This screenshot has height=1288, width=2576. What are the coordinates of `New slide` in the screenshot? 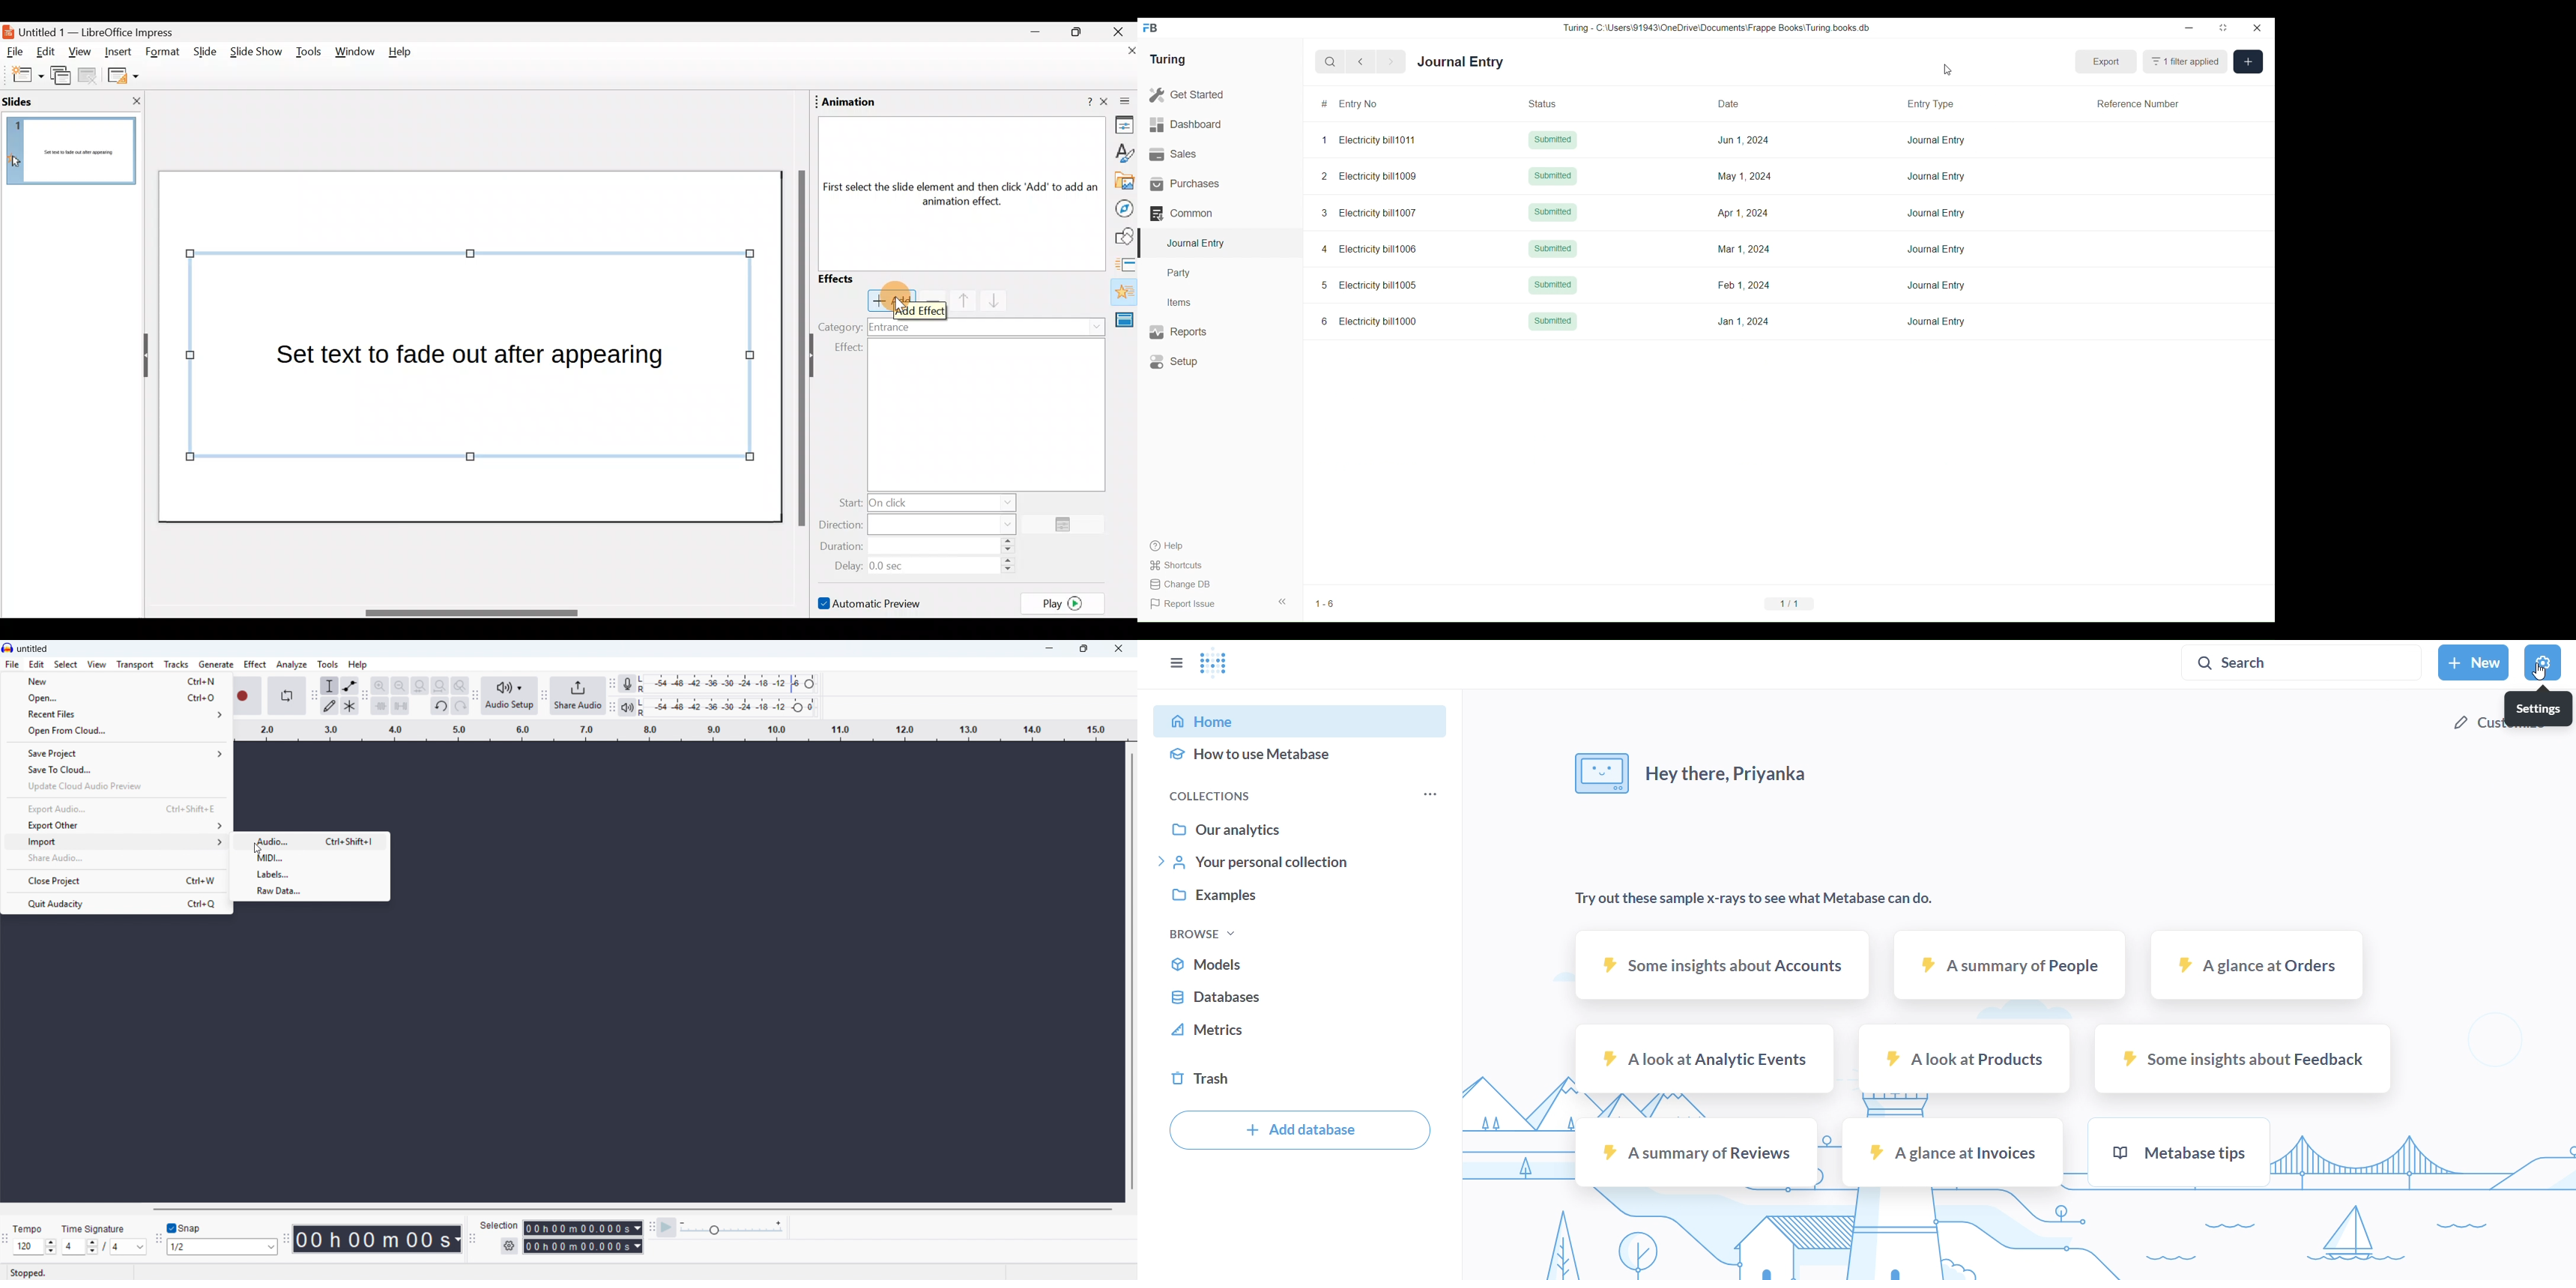 It's located at (22, 75).